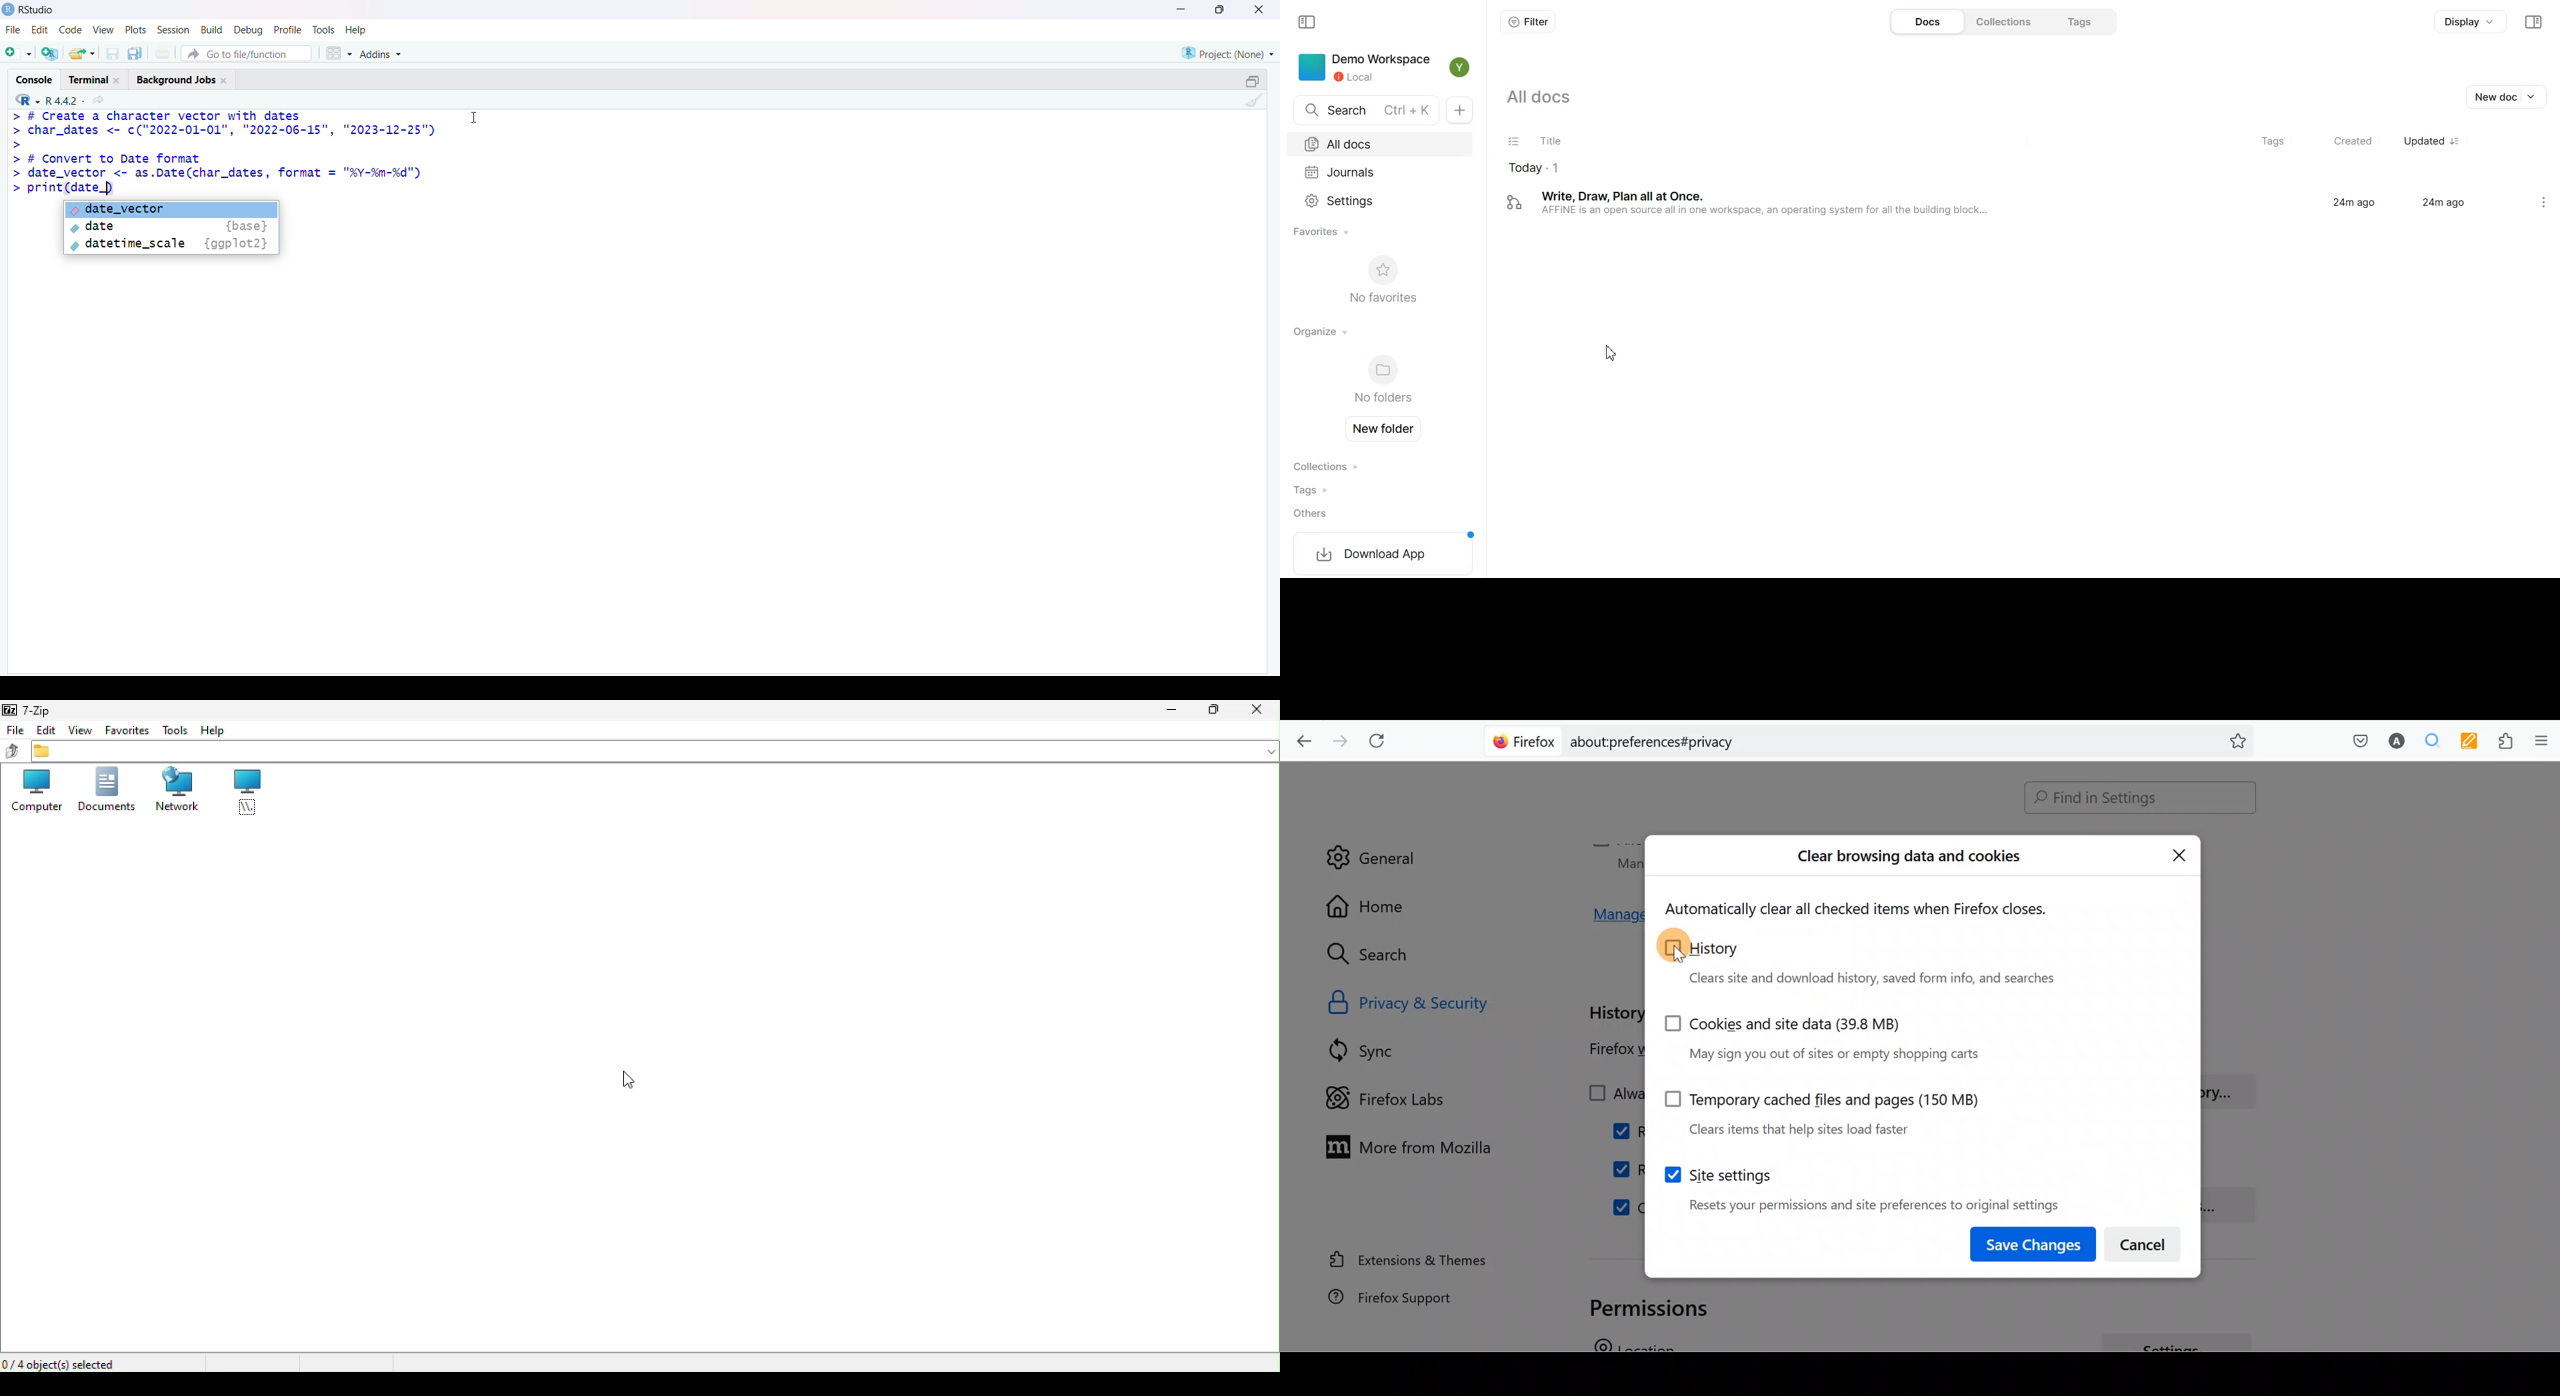 The image size is (2576, 1400). What do you see at coordinates (19, 52) in the screenshot?
I see `New File` at bounding box center [19, 52].